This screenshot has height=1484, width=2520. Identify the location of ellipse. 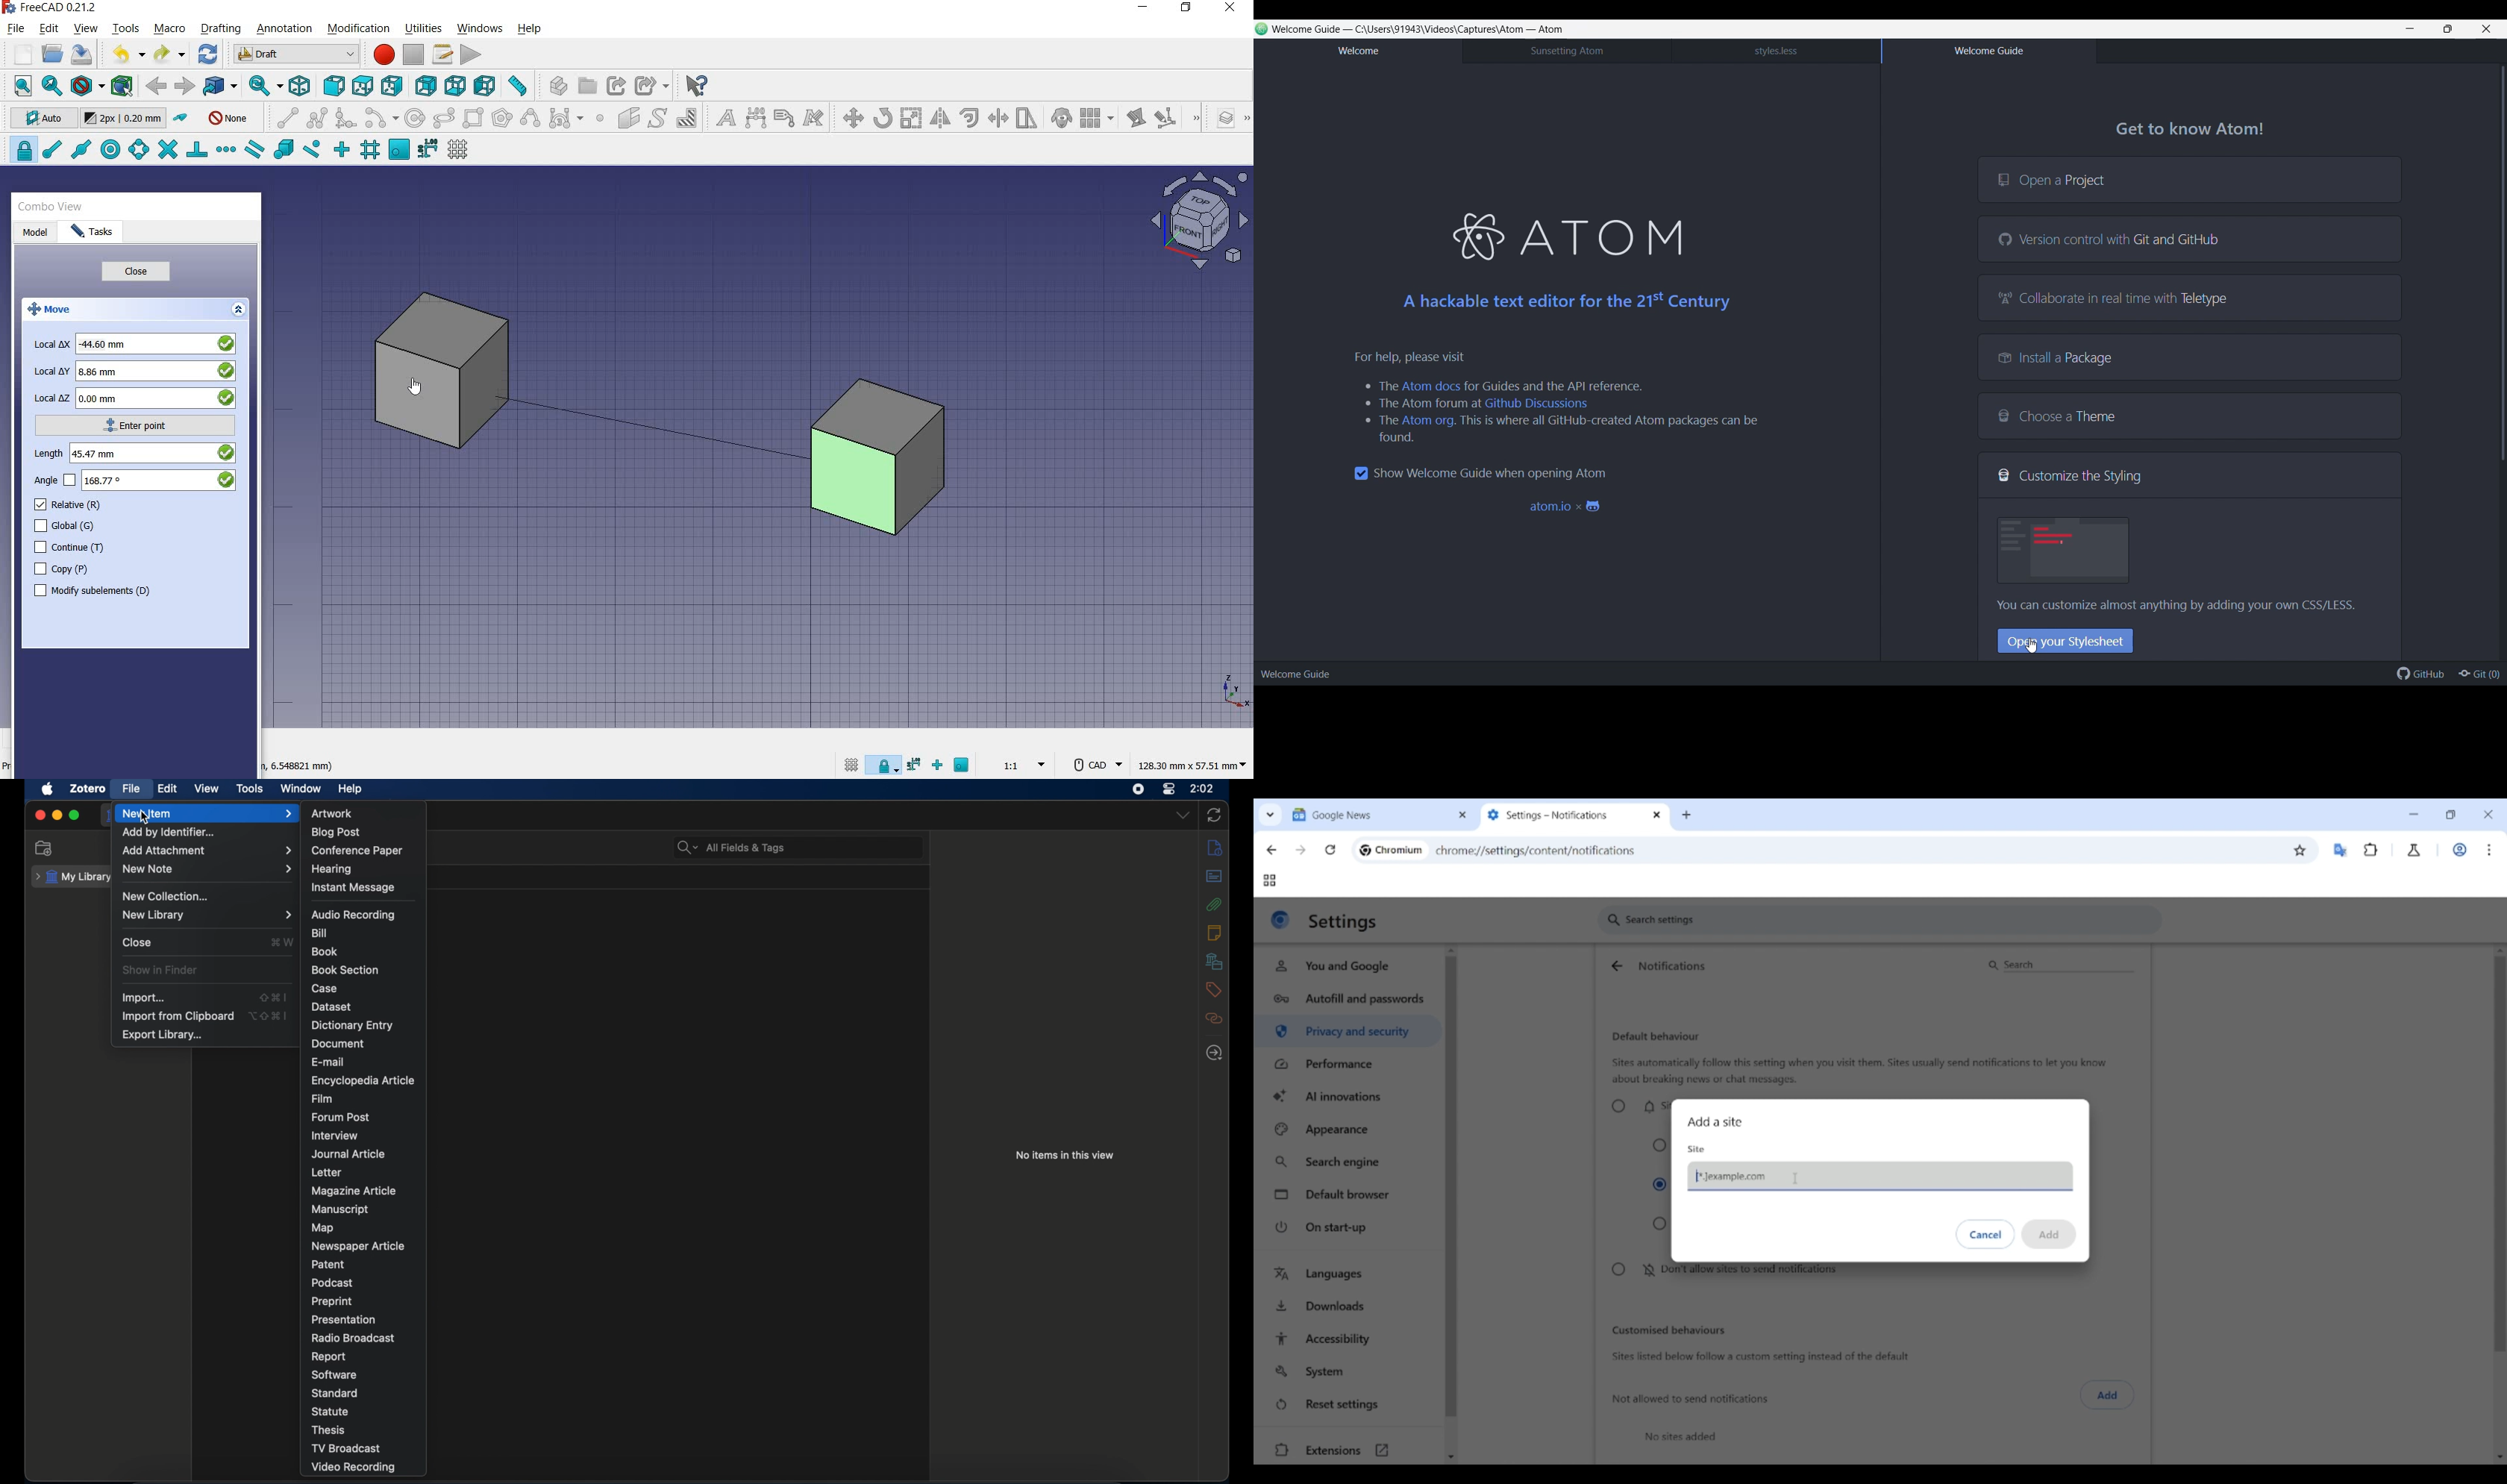
(445, 119).